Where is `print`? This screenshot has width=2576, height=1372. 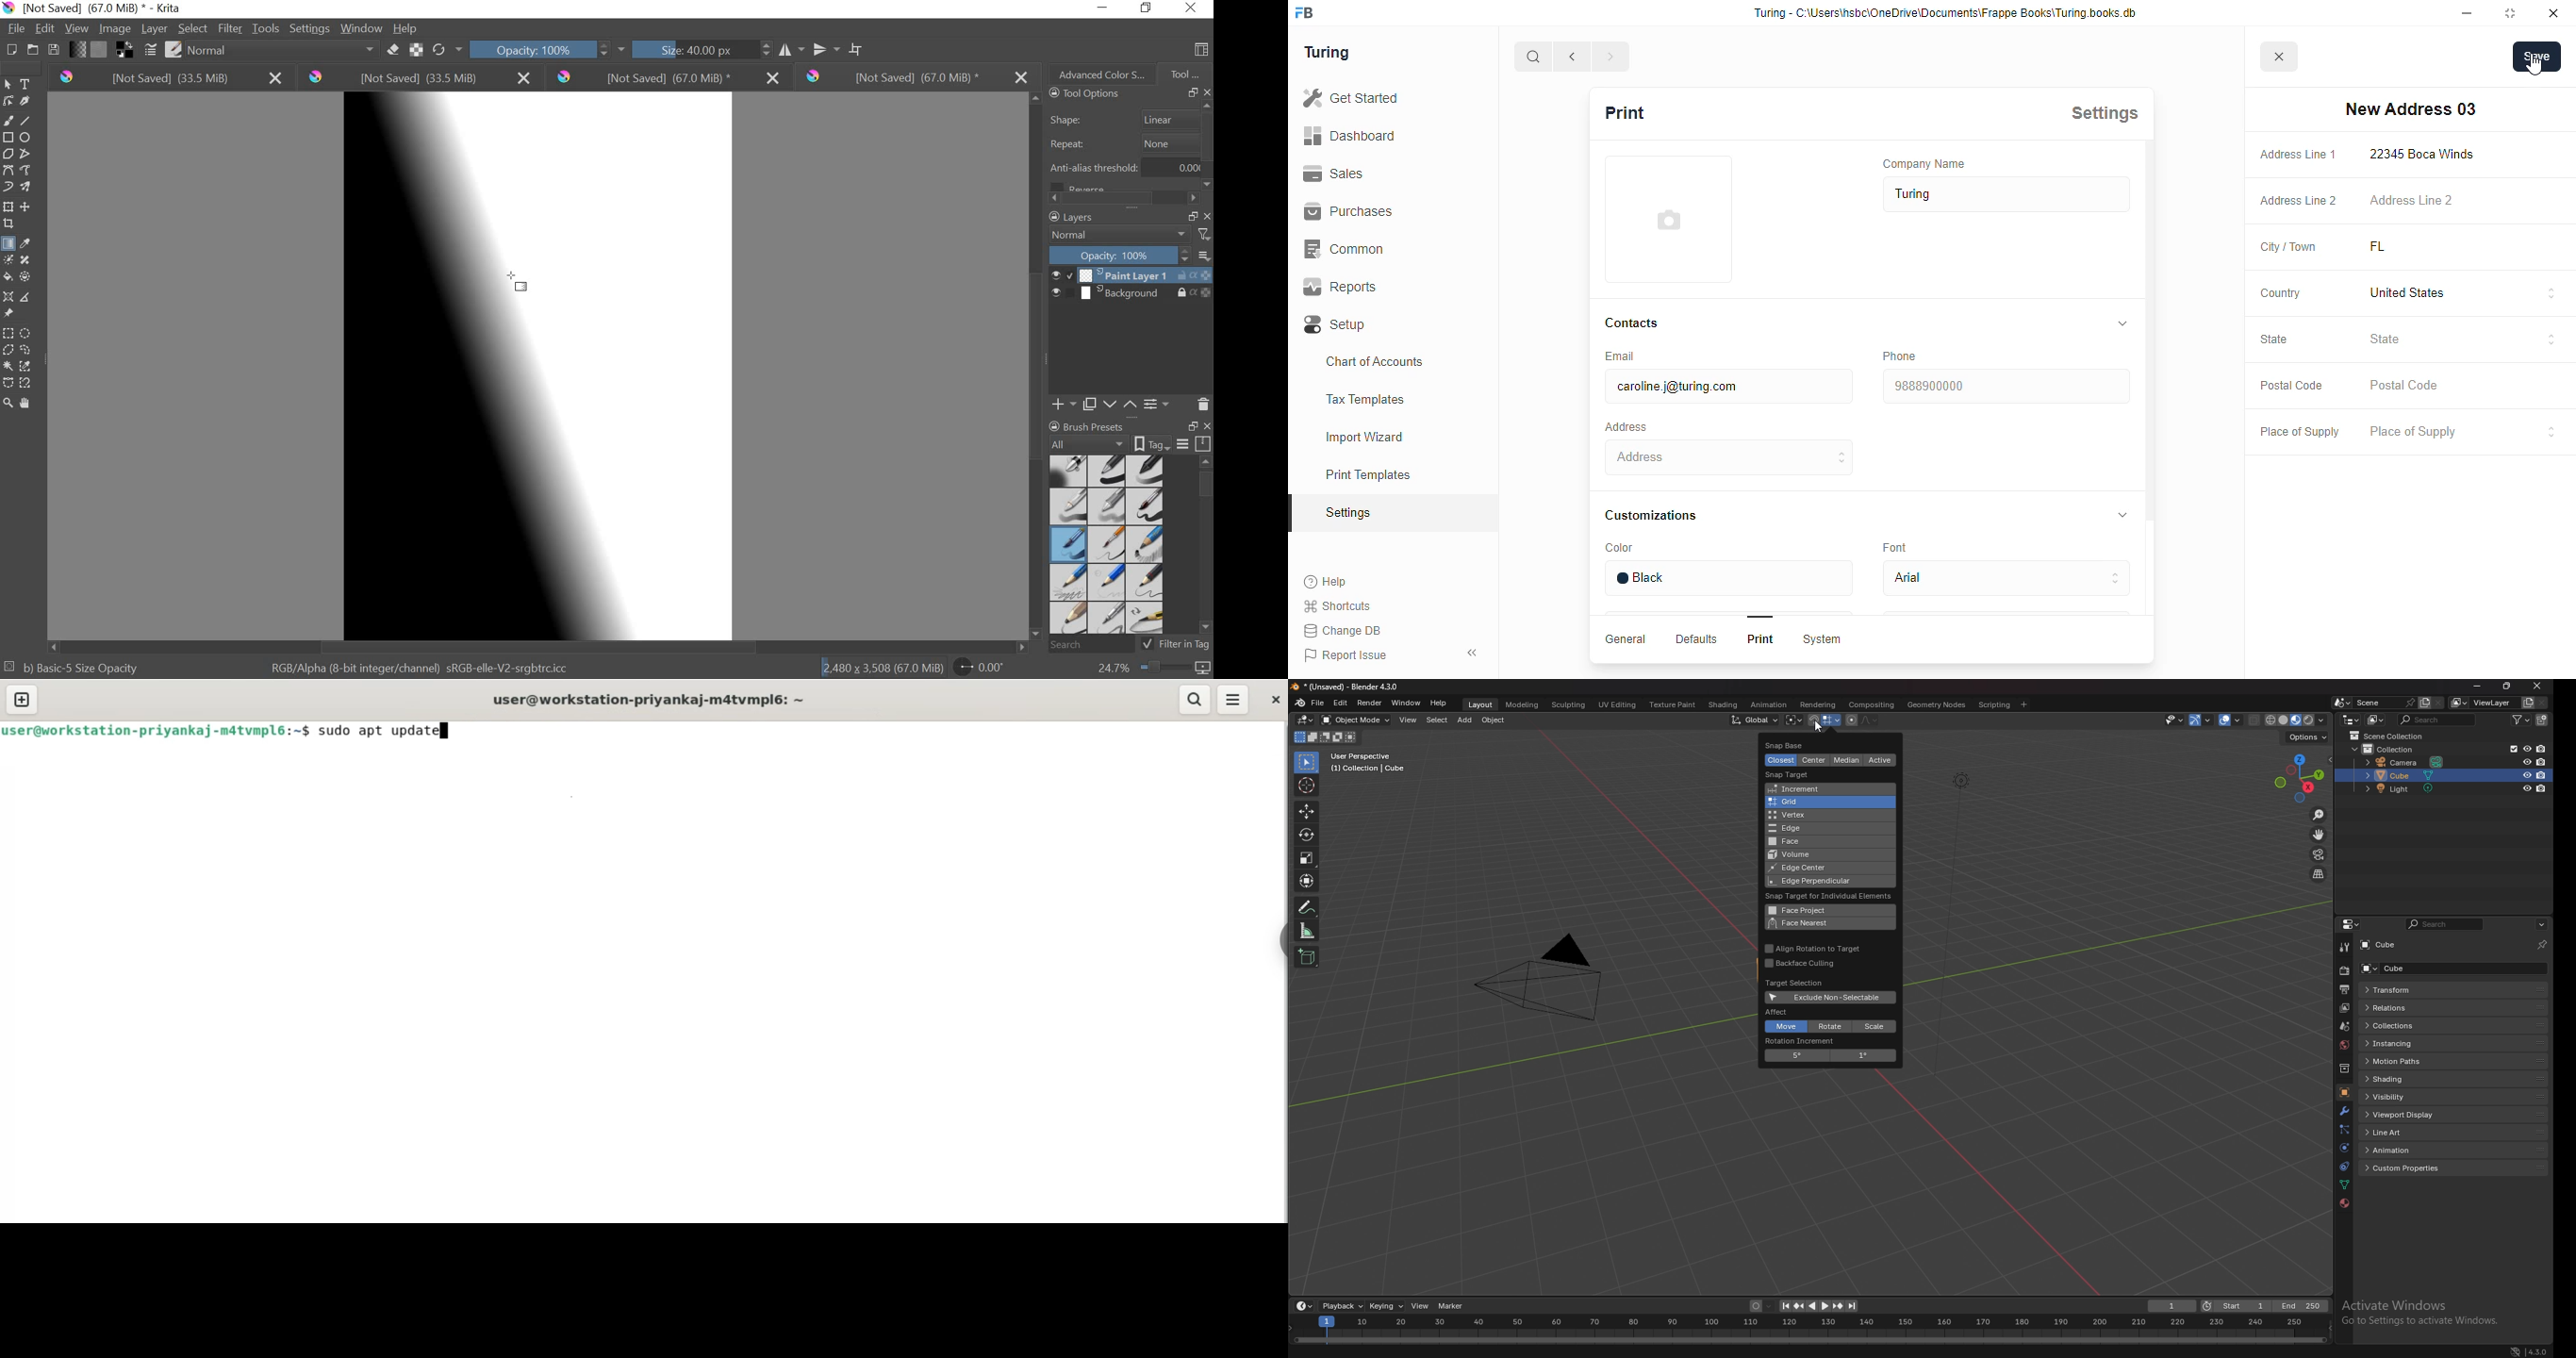
print is located at coordinates (1624, 112).